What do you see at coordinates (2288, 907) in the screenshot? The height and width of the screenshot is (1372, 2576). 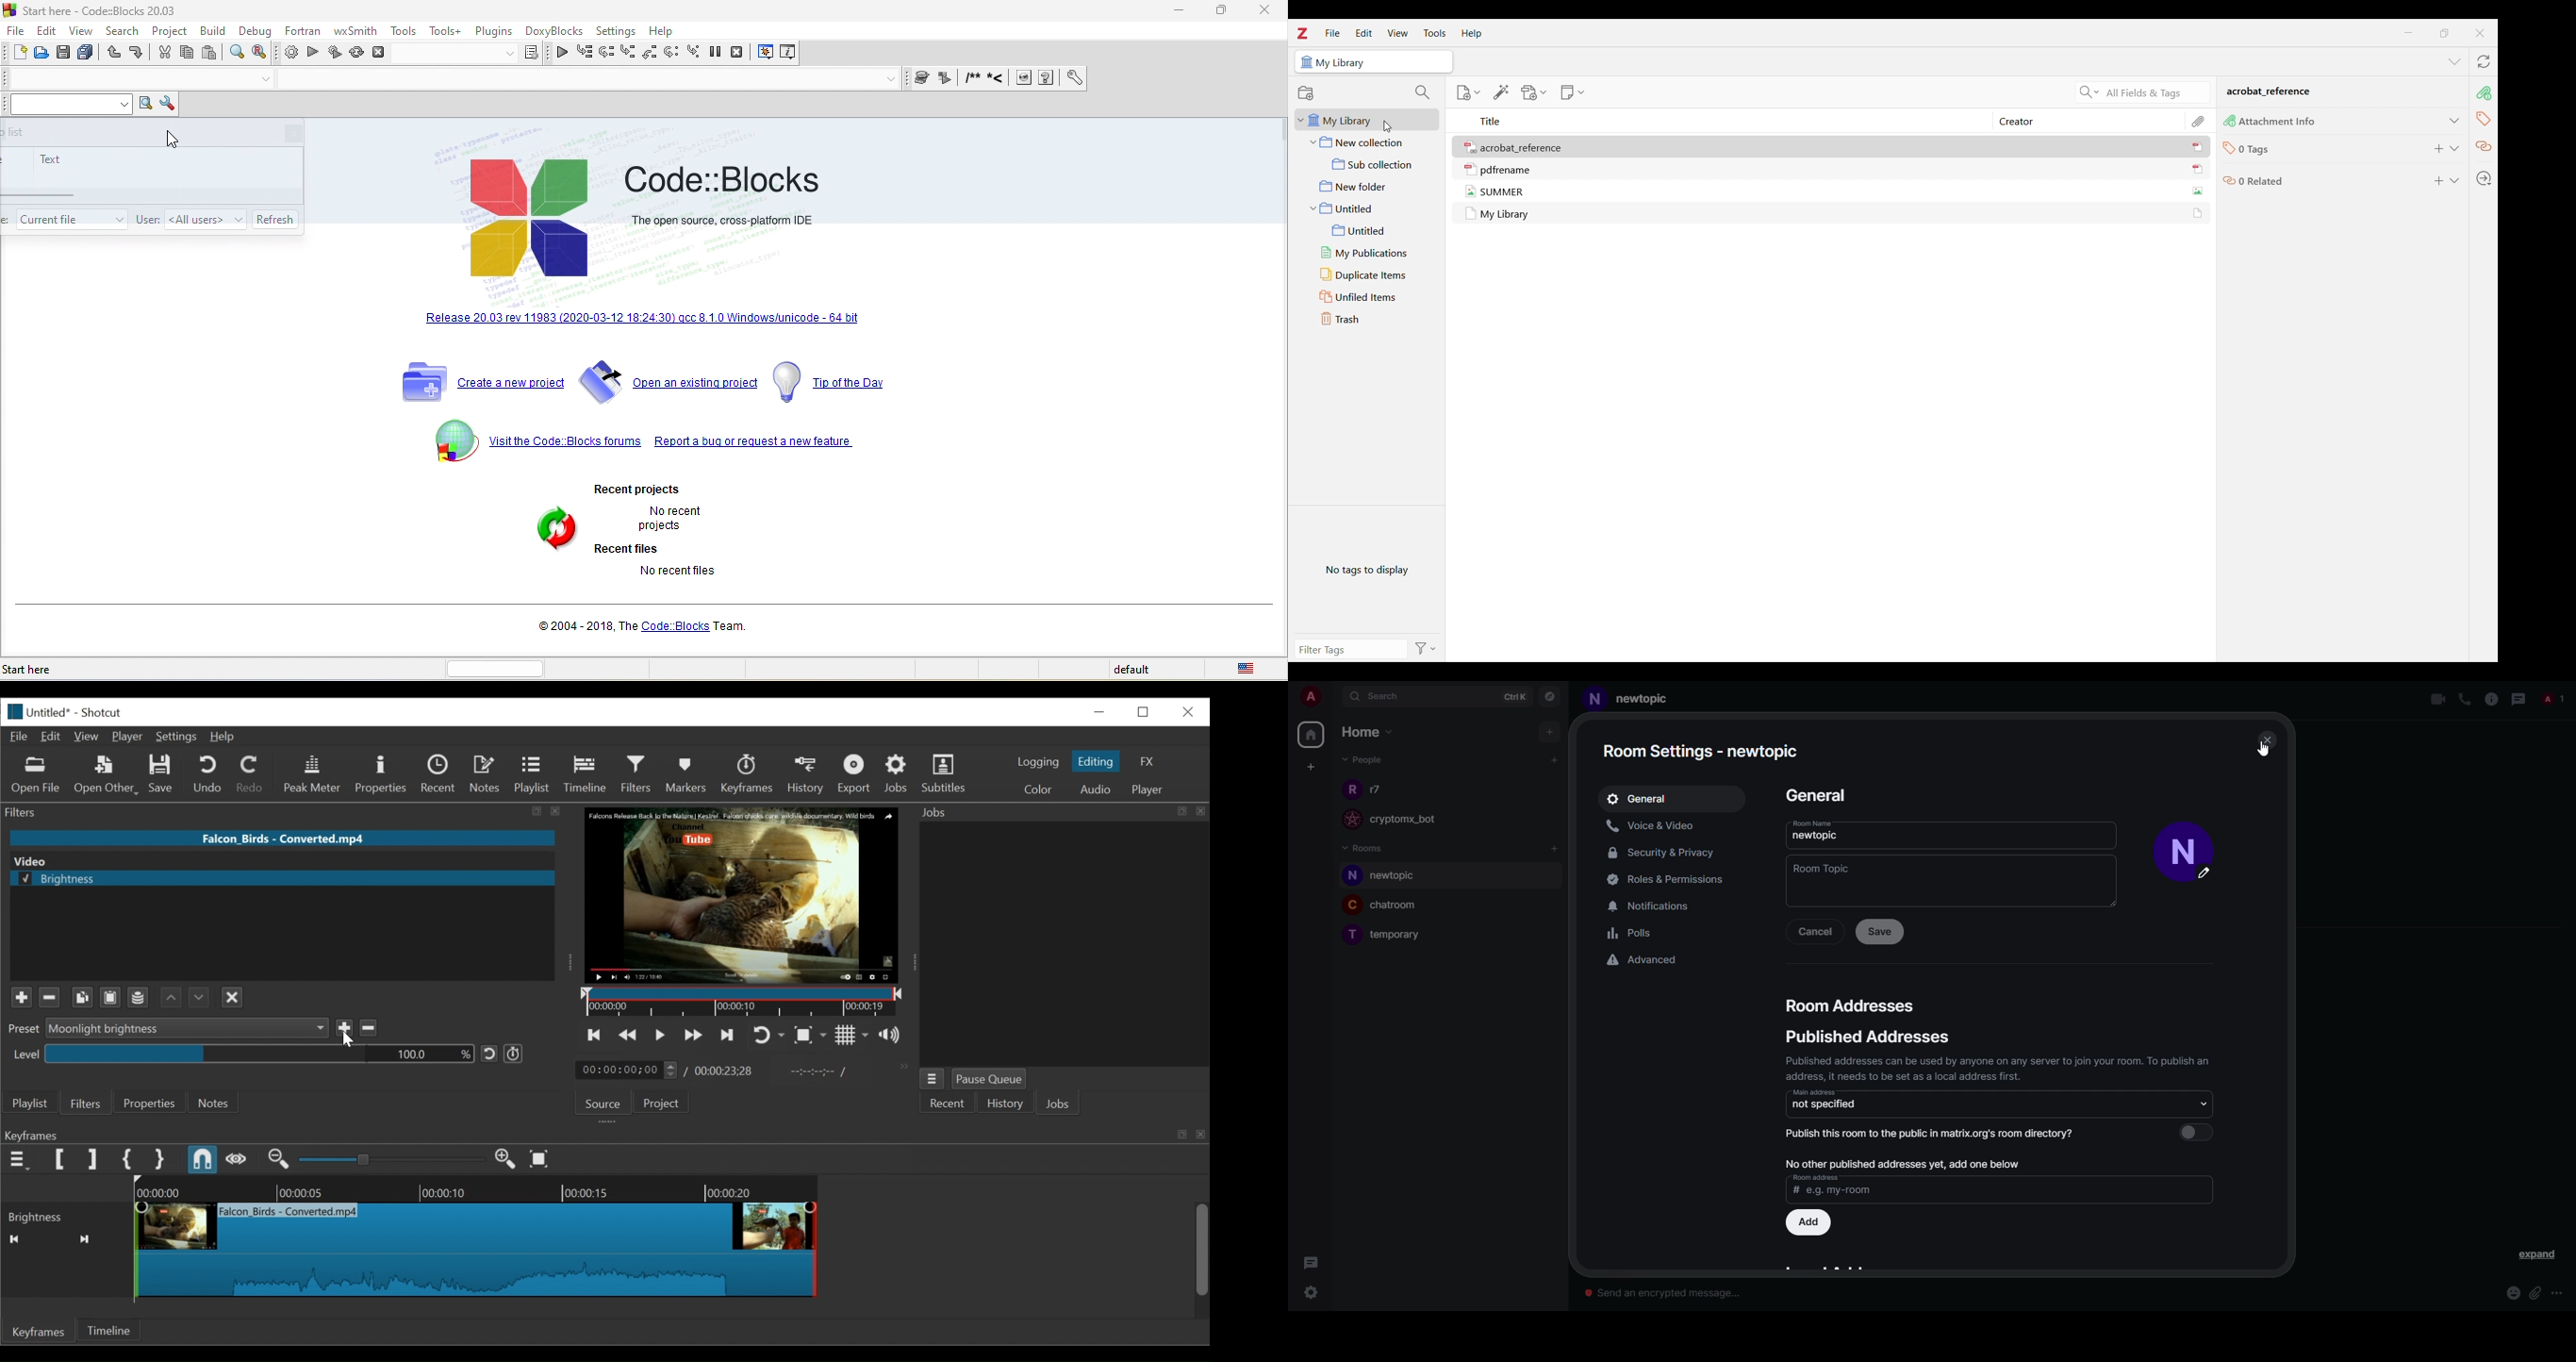 I see `scroll bar` at bounding box center [2288, 907].